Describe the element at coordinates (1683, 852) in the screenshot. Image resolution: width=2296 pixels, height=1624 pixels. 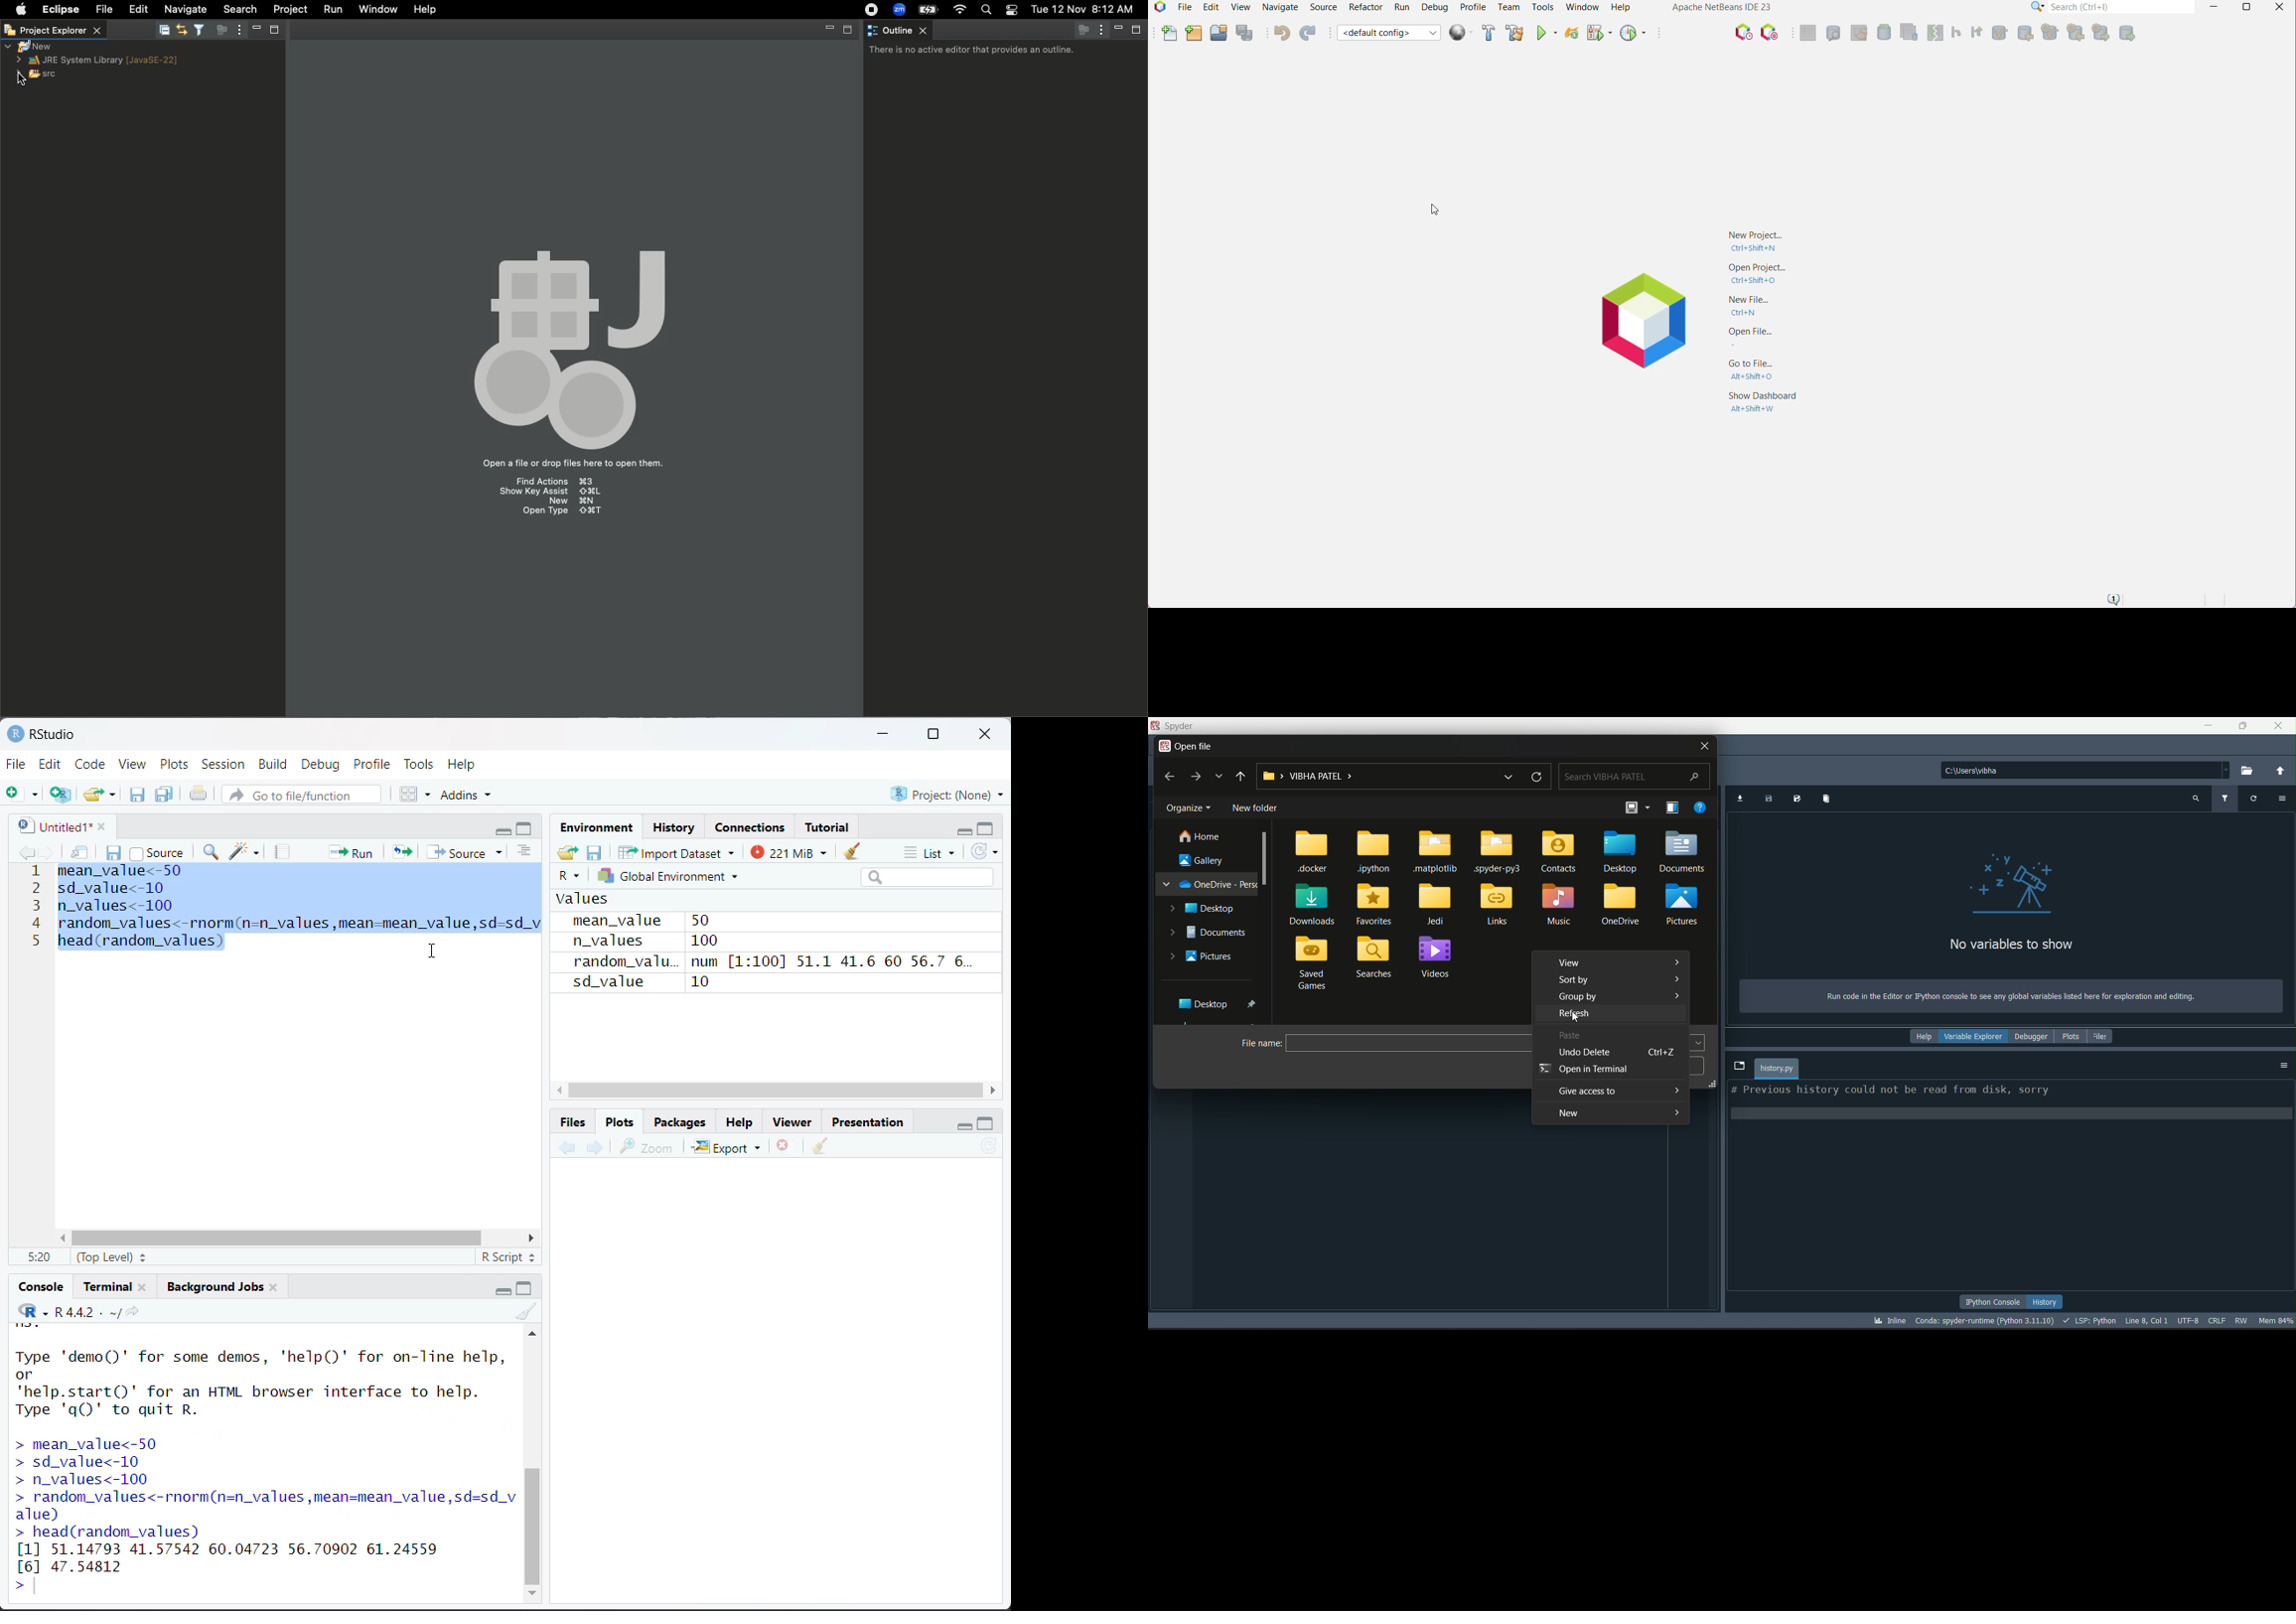
I see `documents` at that location.